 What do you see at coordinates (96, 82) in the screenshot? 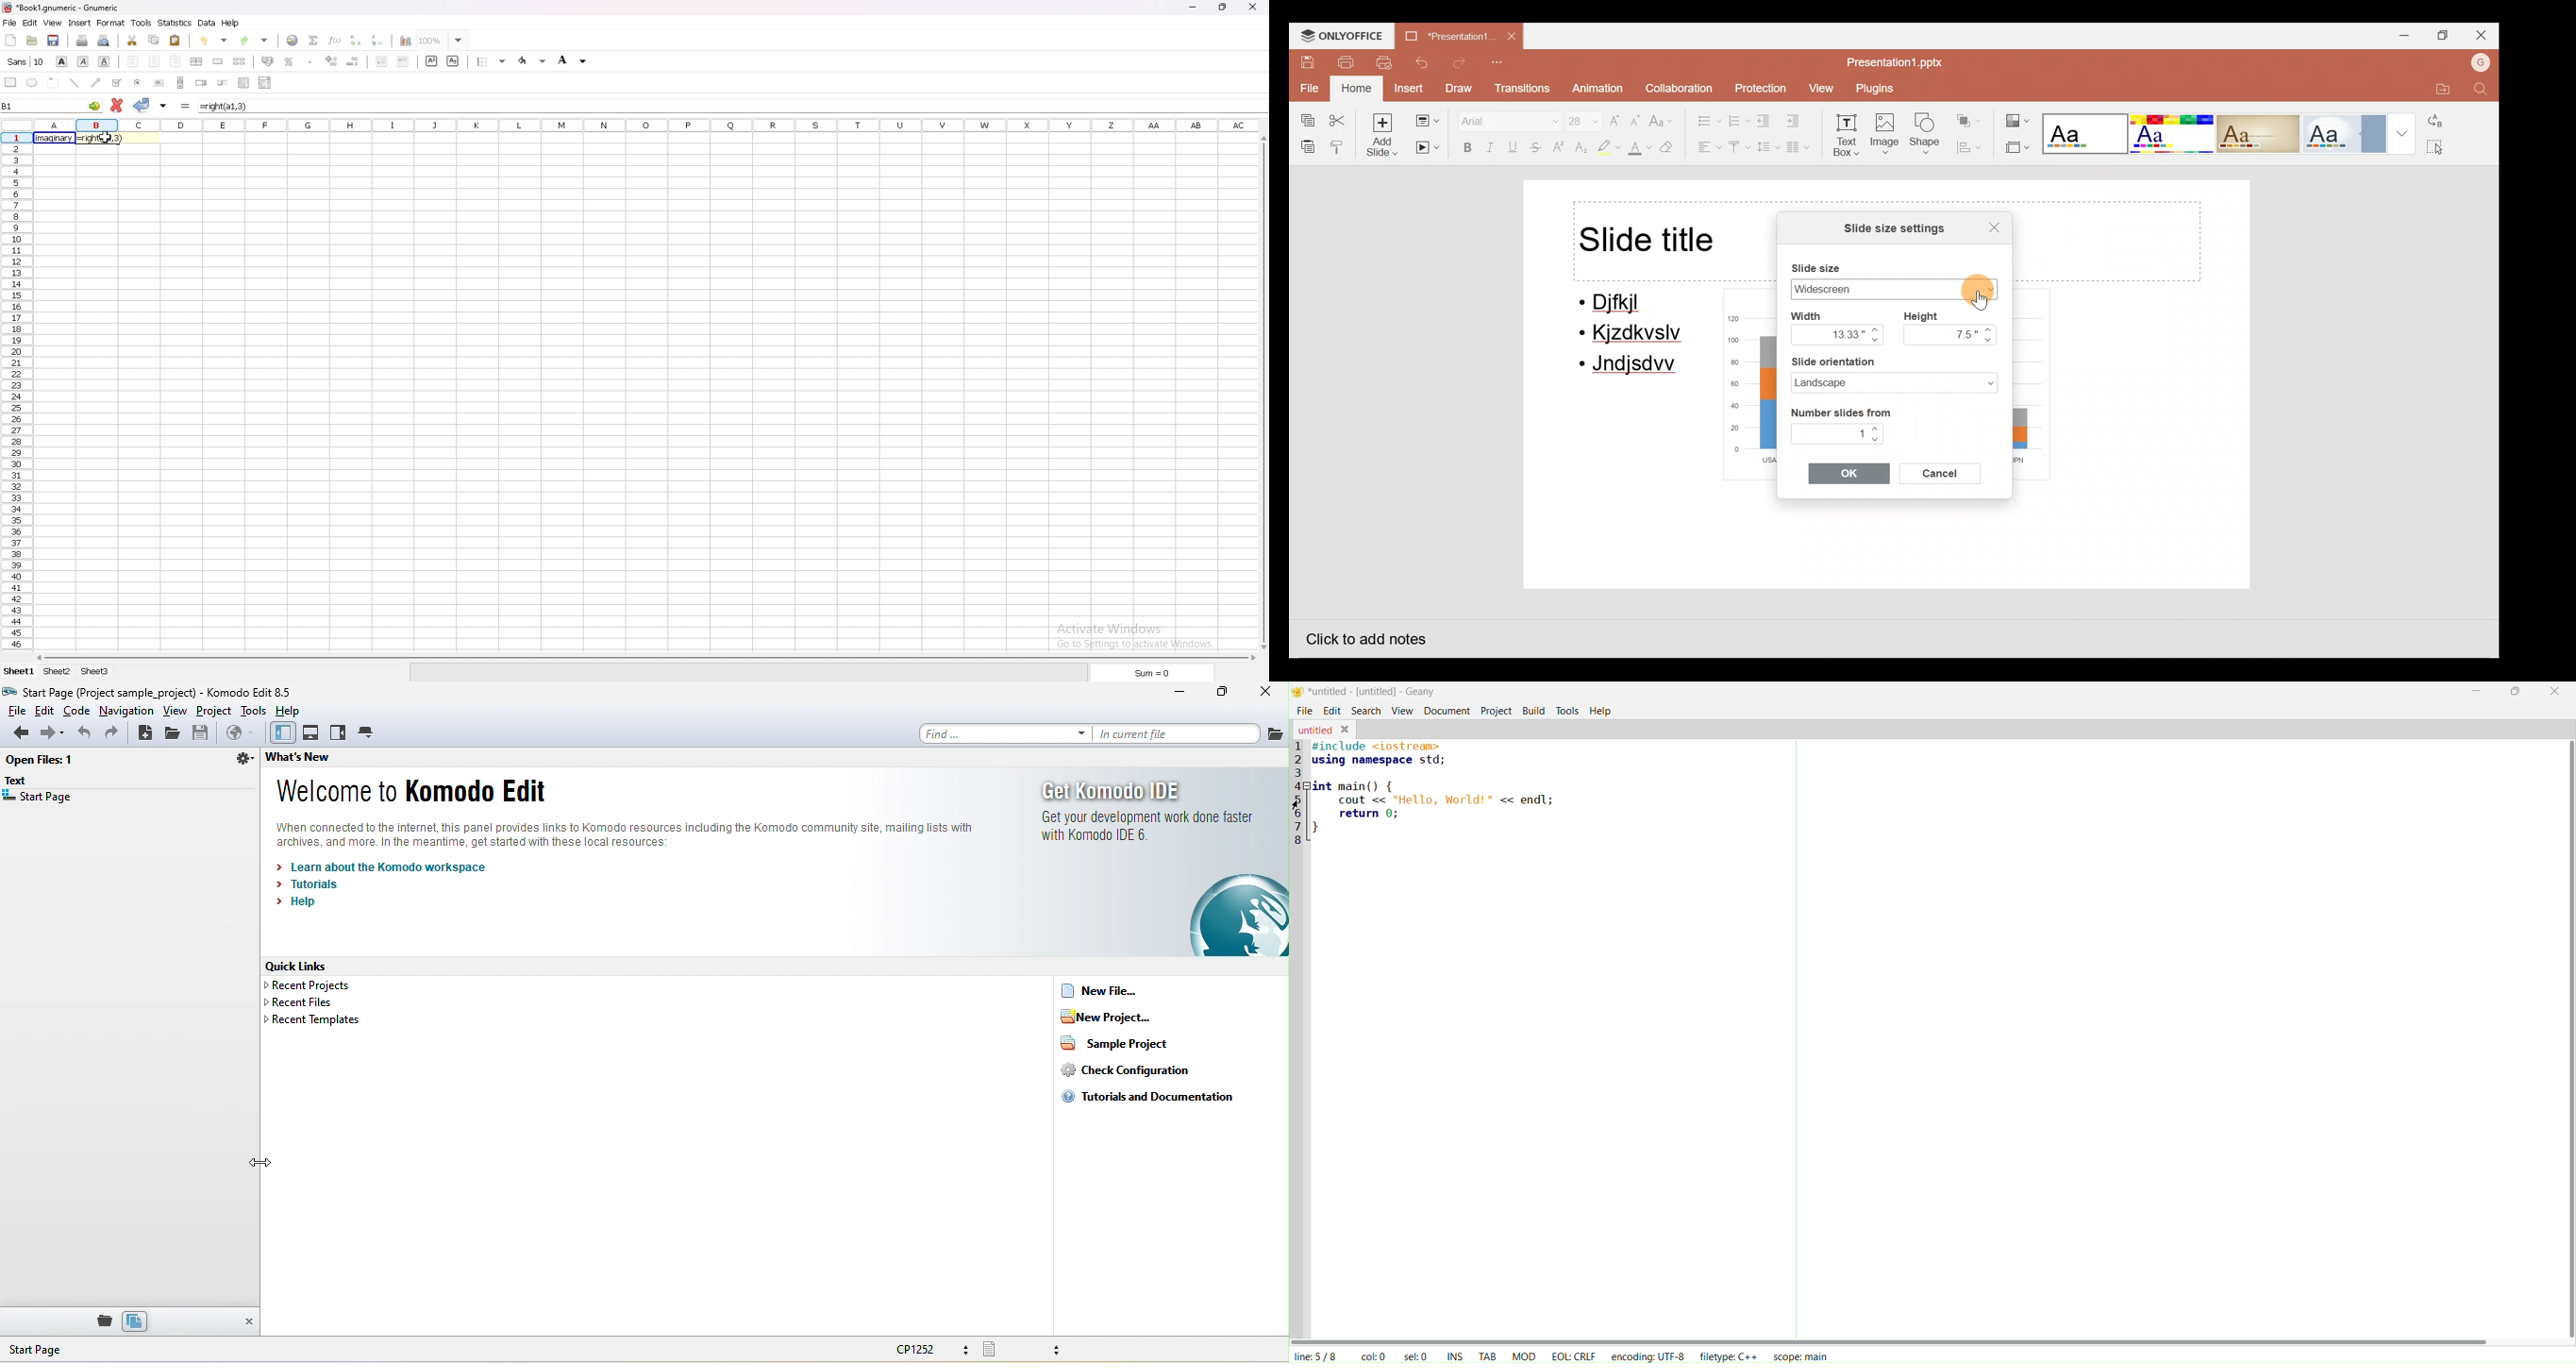
I see `arrowed line` at bounding box center [96, 82].